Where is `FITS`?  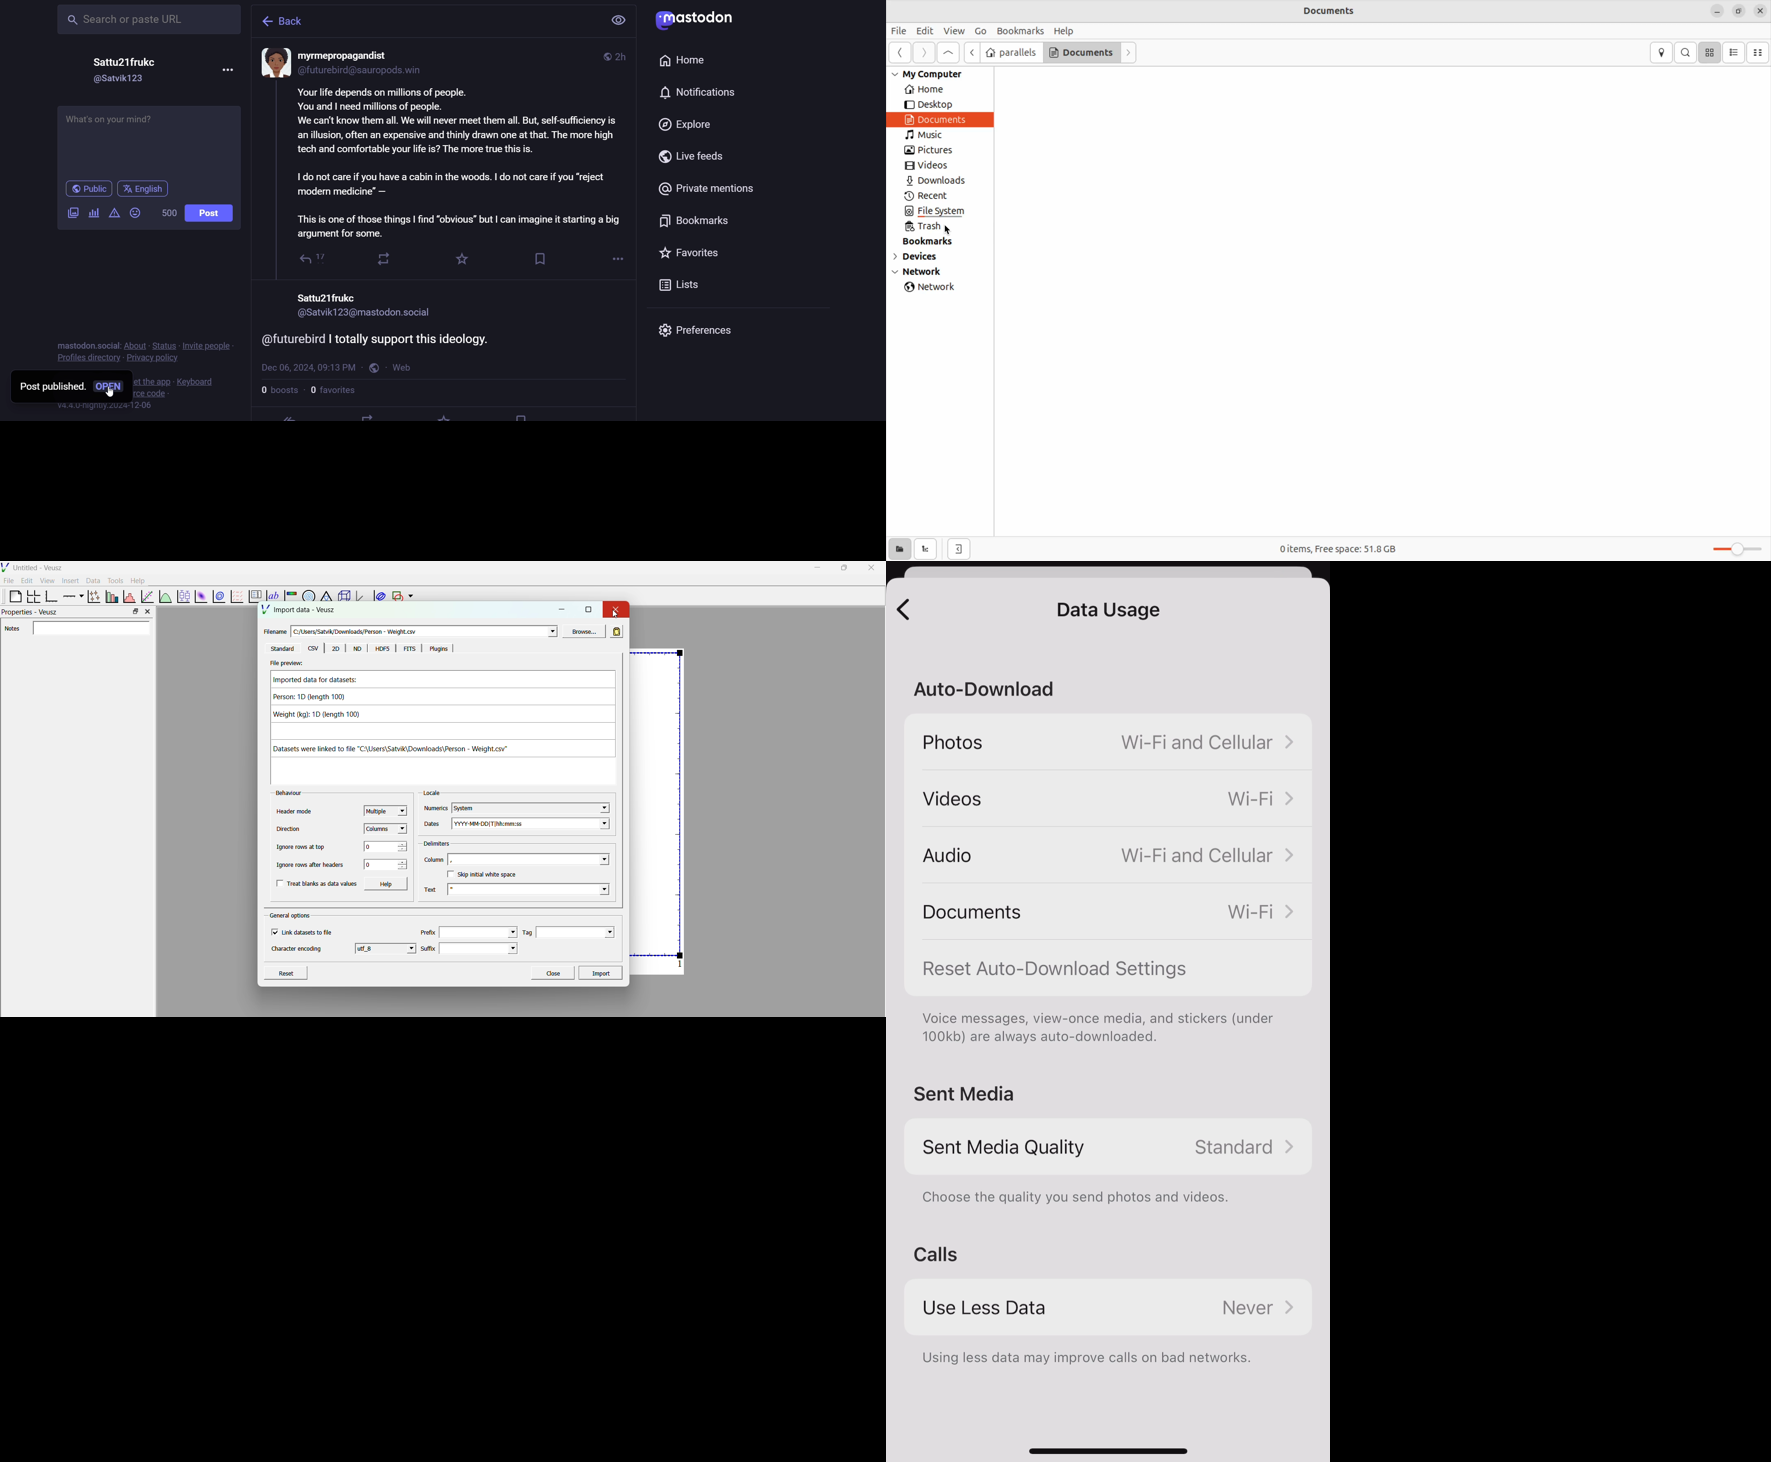
FITS is located at coordinates (407, 649).